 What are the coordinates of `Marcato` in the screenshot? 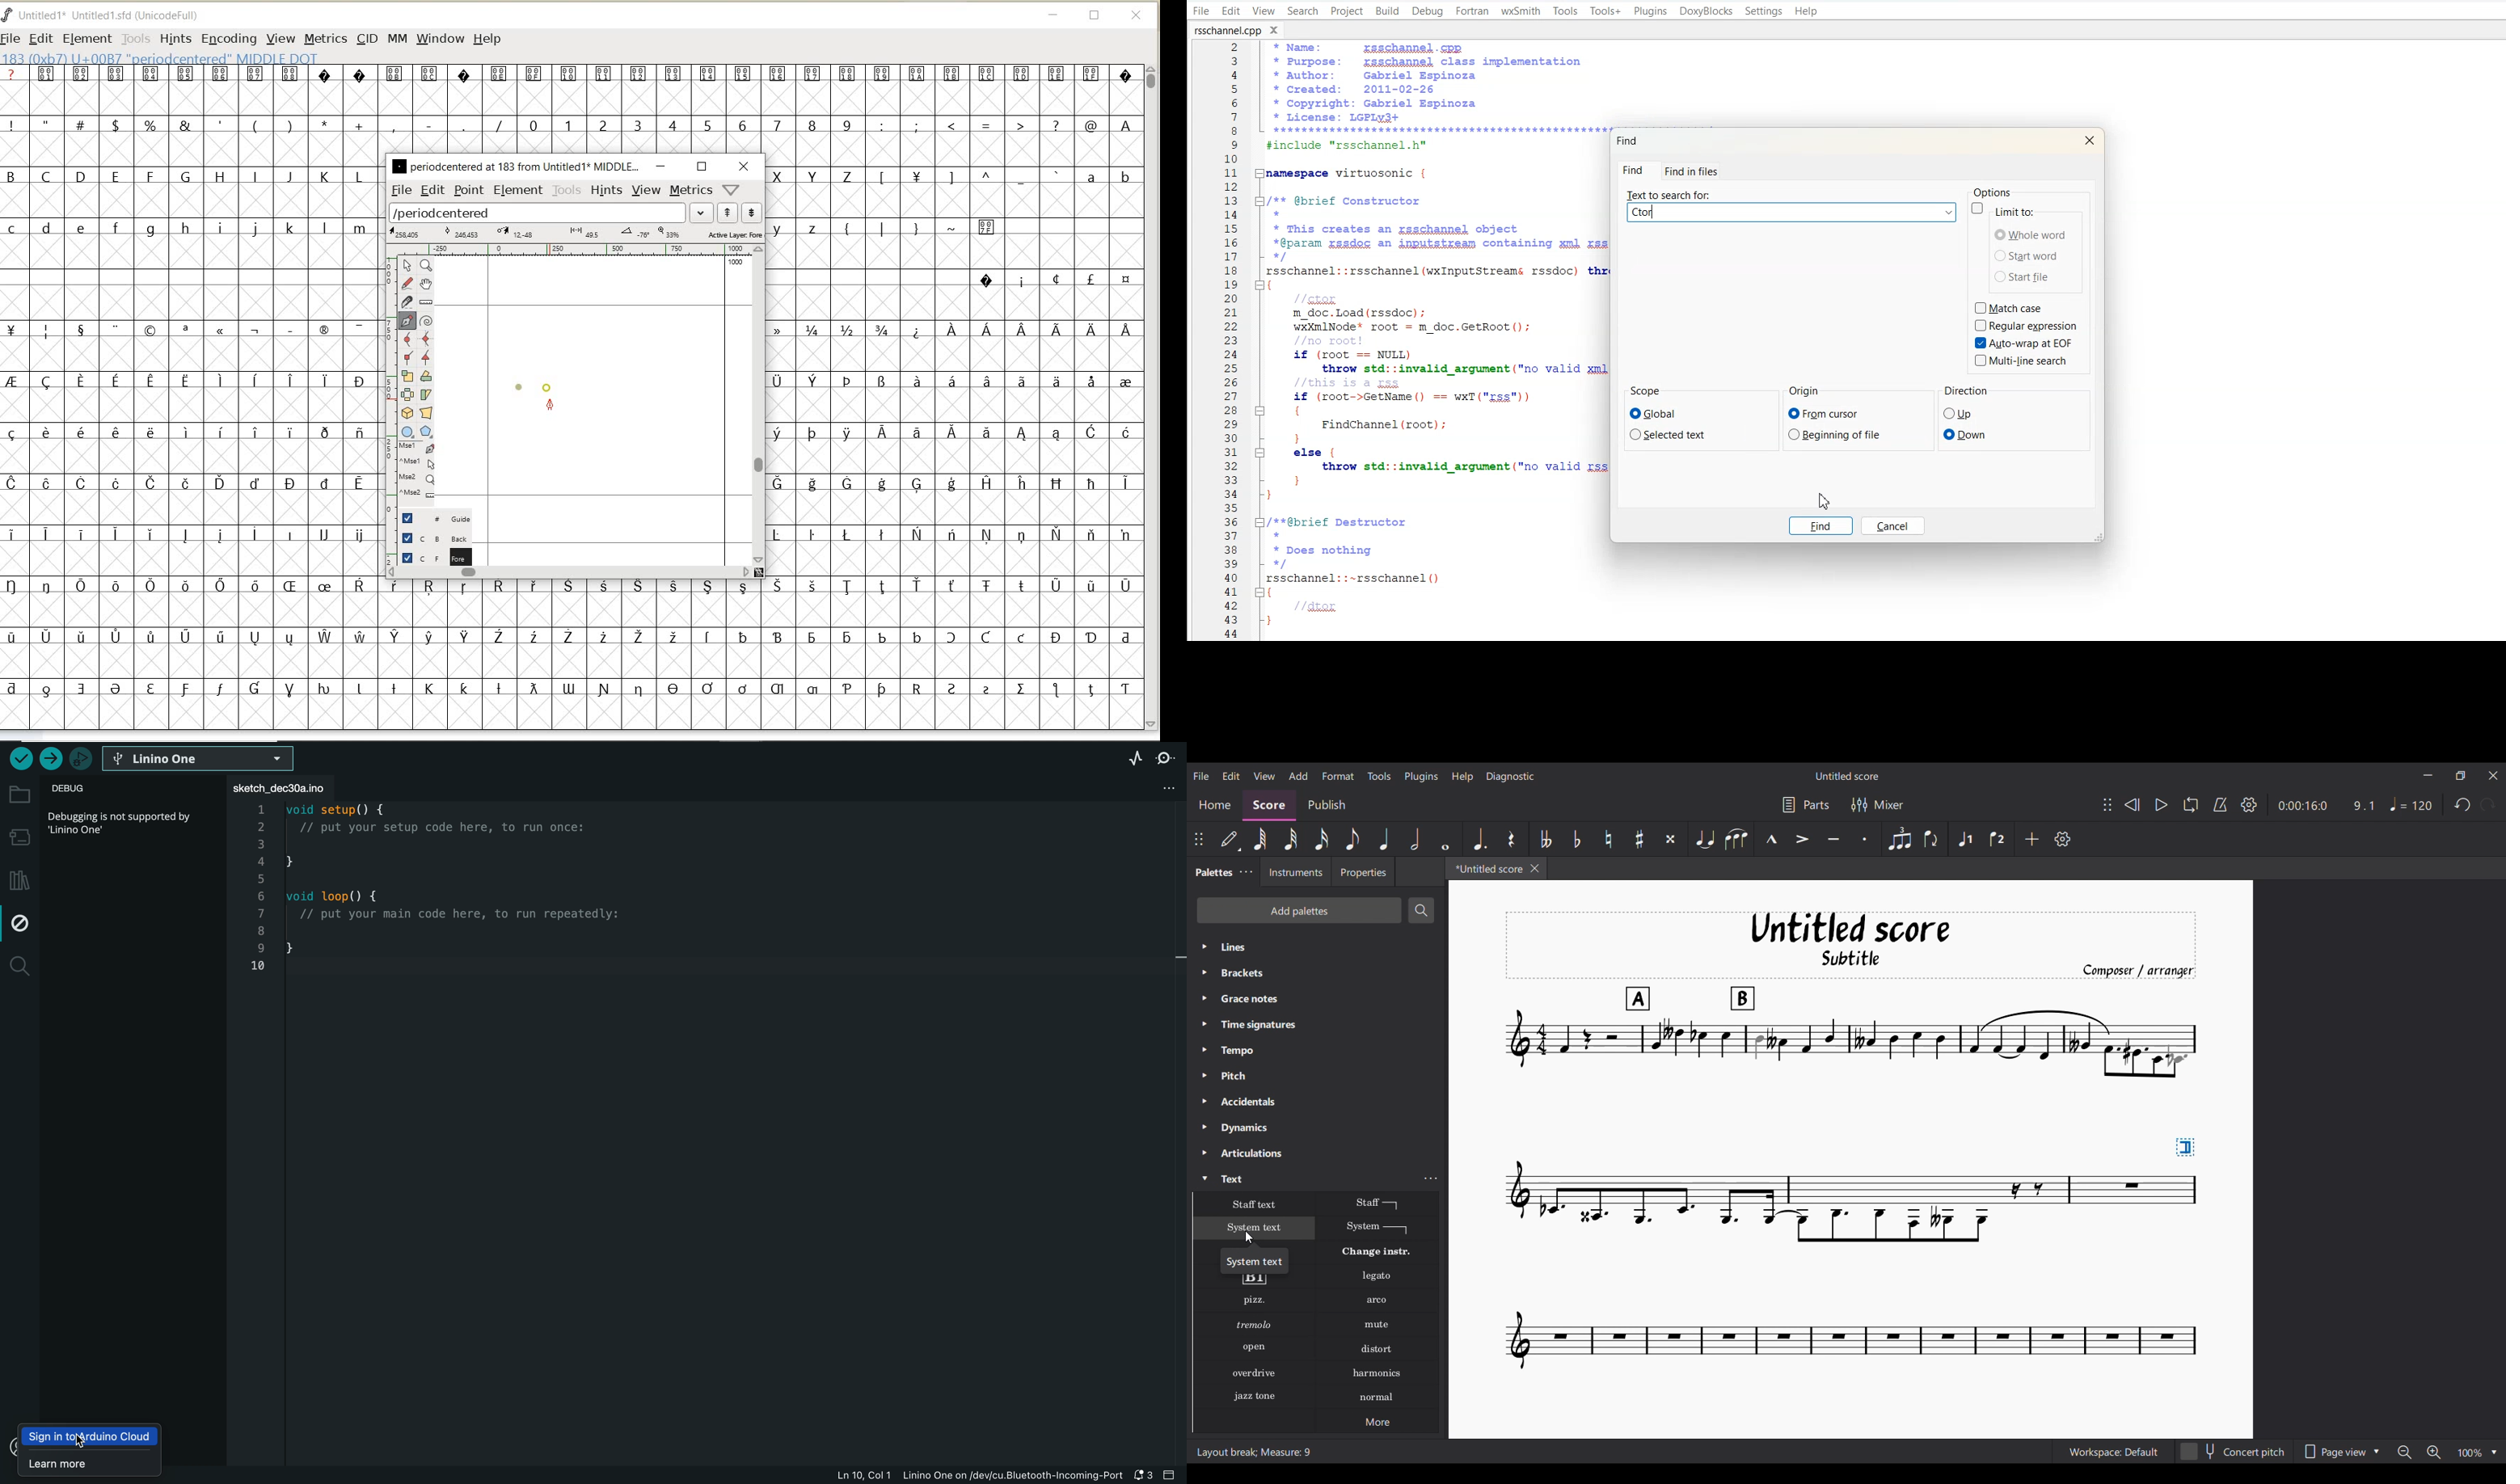 It's located at (1771, 839).